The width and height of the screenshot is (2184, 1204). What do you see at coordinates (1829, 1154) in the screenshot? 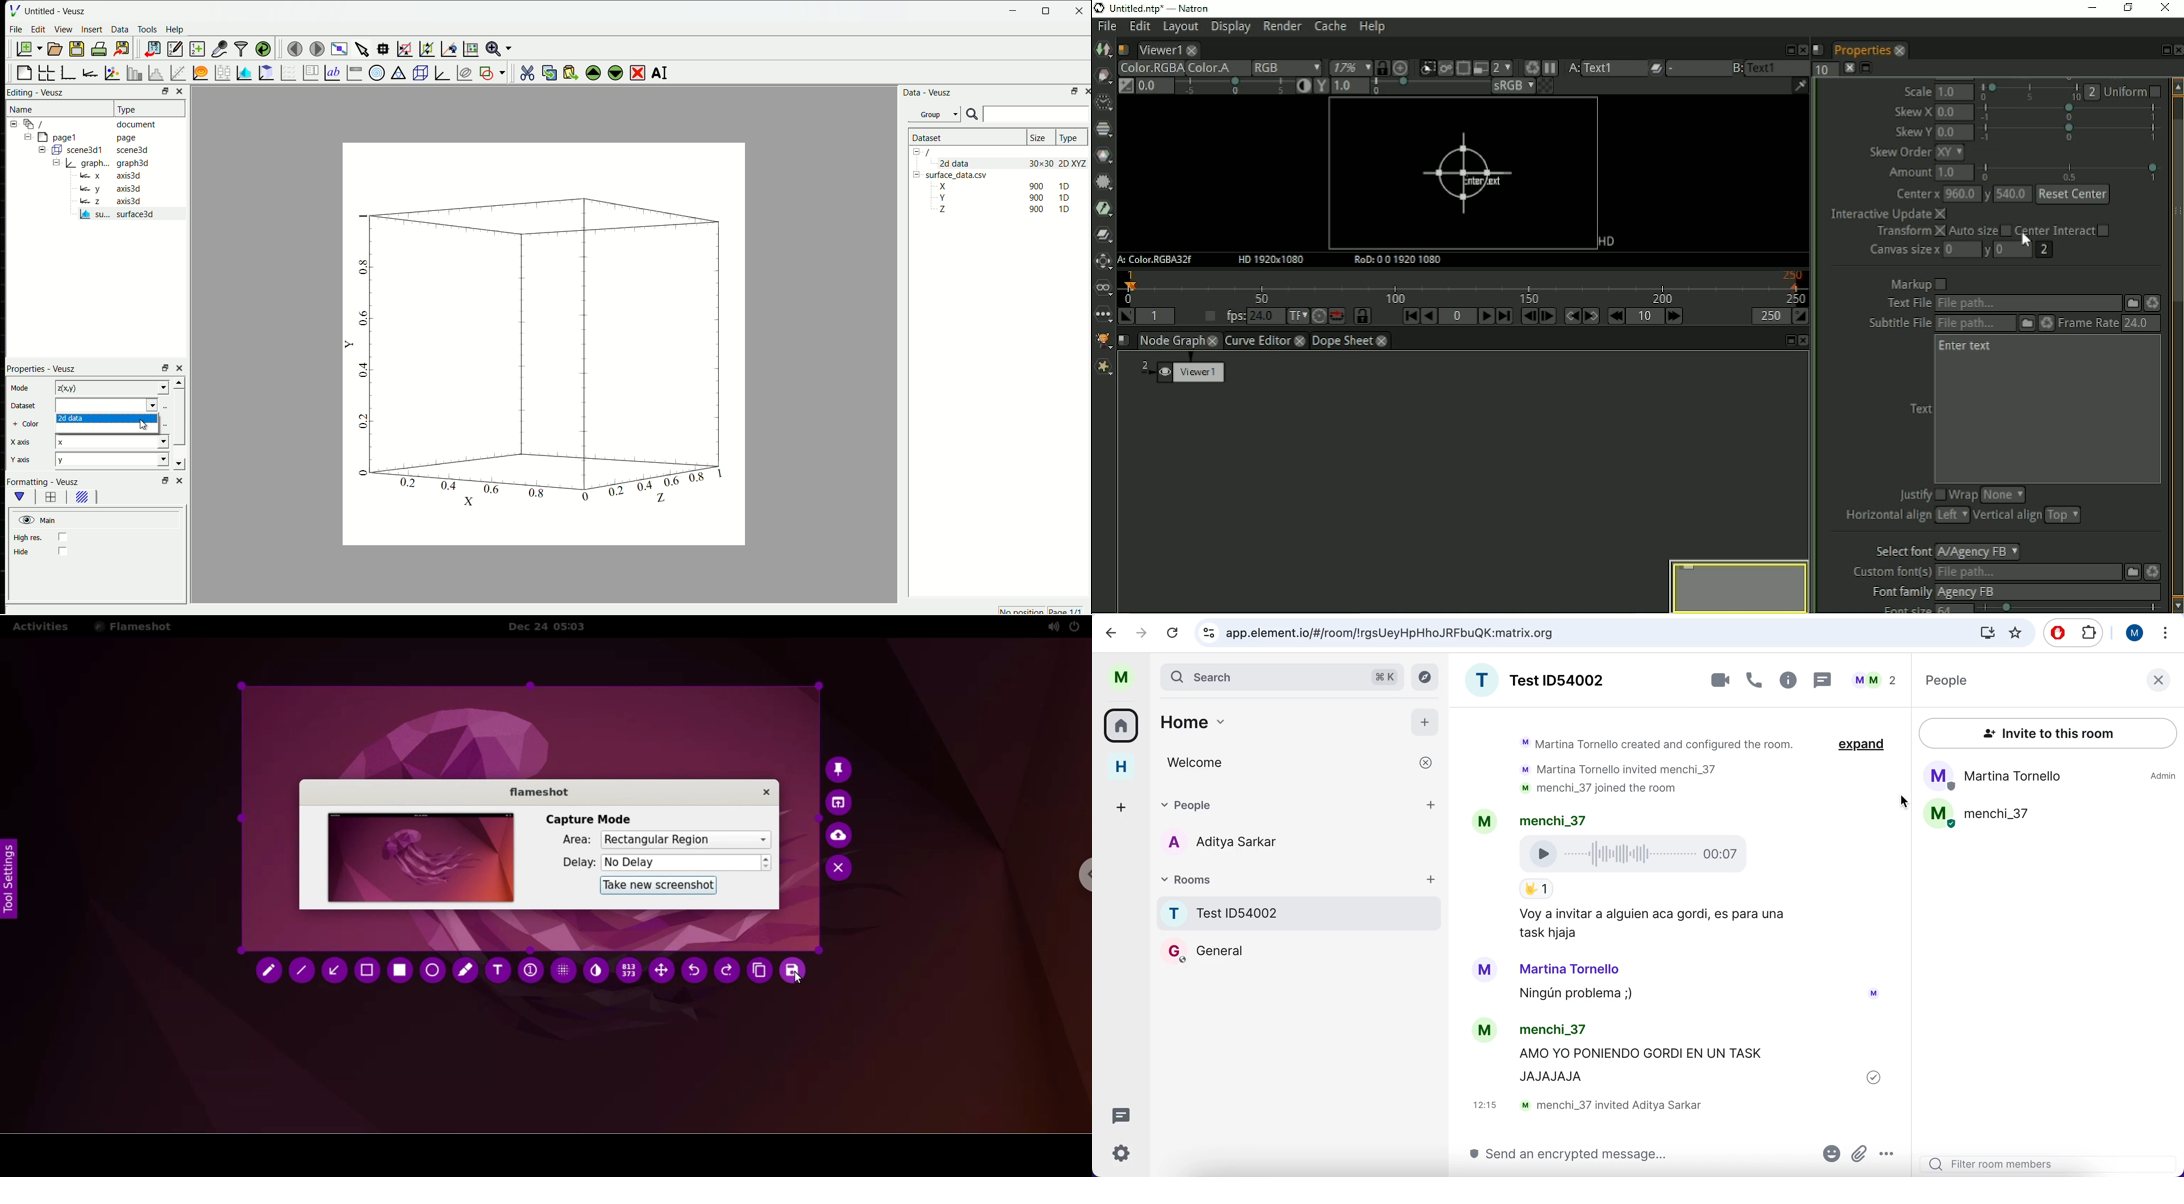
I see `emoji` at bounding box center [1829, 1154].